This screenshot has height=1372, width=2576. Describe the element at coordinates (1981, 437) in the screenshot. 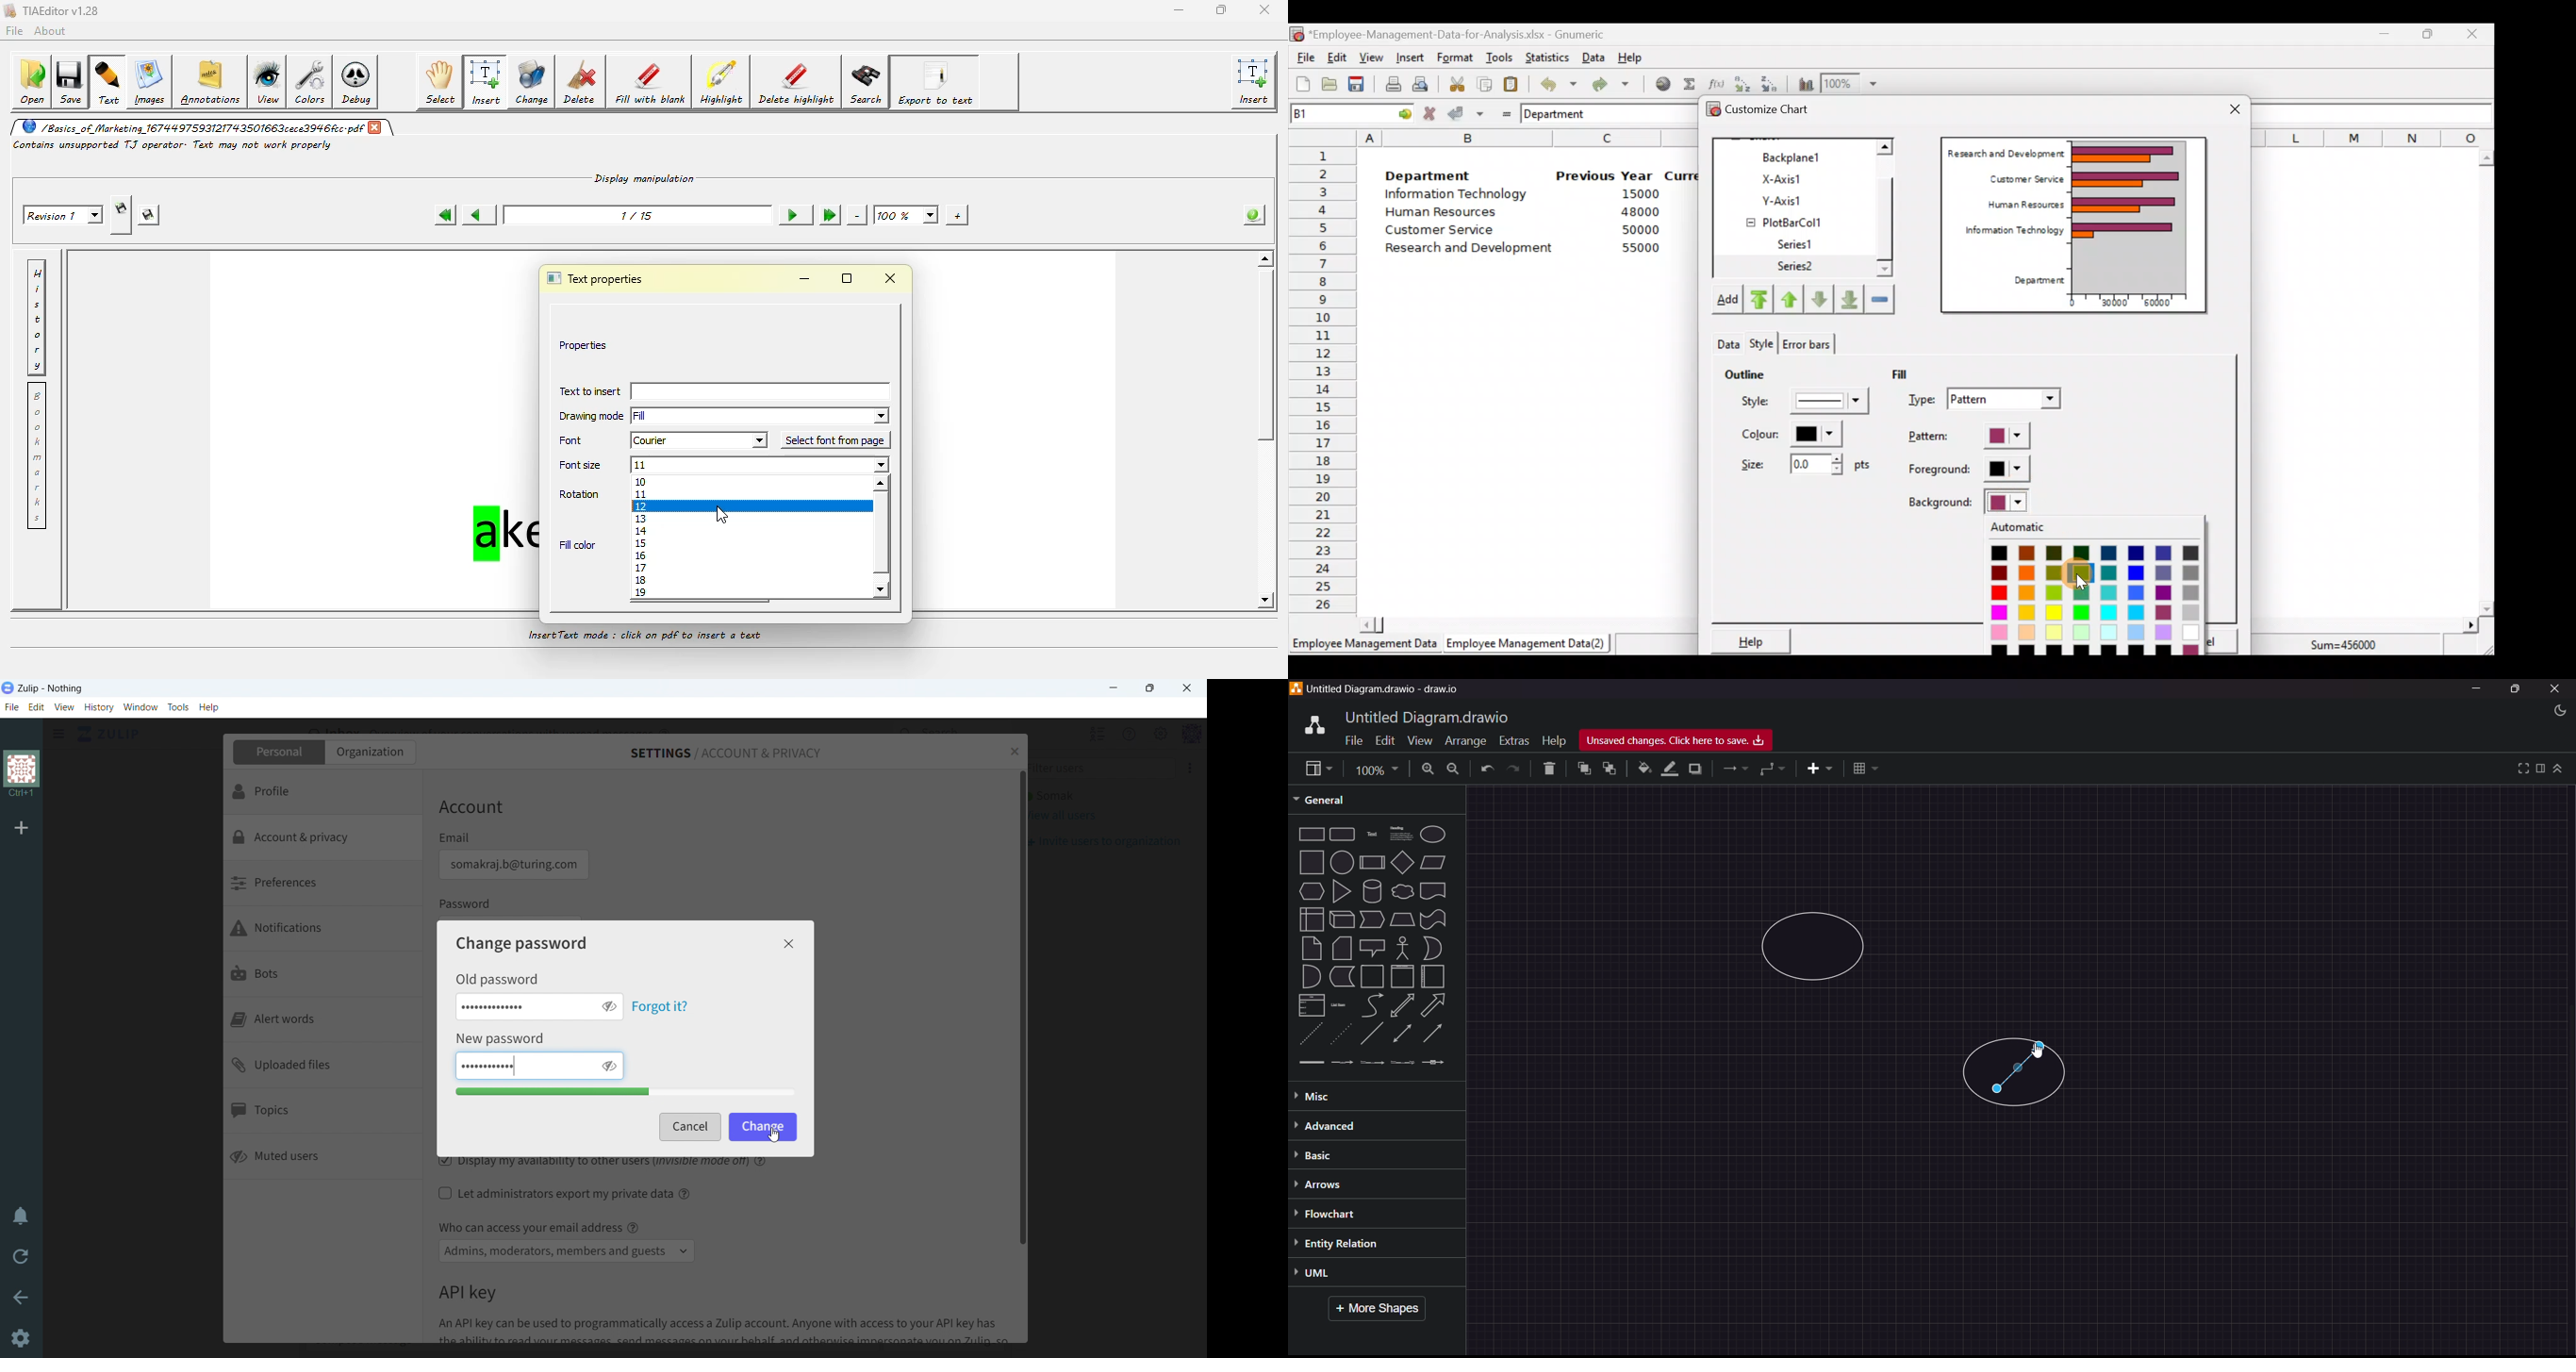

I see `Pattern` at that location.